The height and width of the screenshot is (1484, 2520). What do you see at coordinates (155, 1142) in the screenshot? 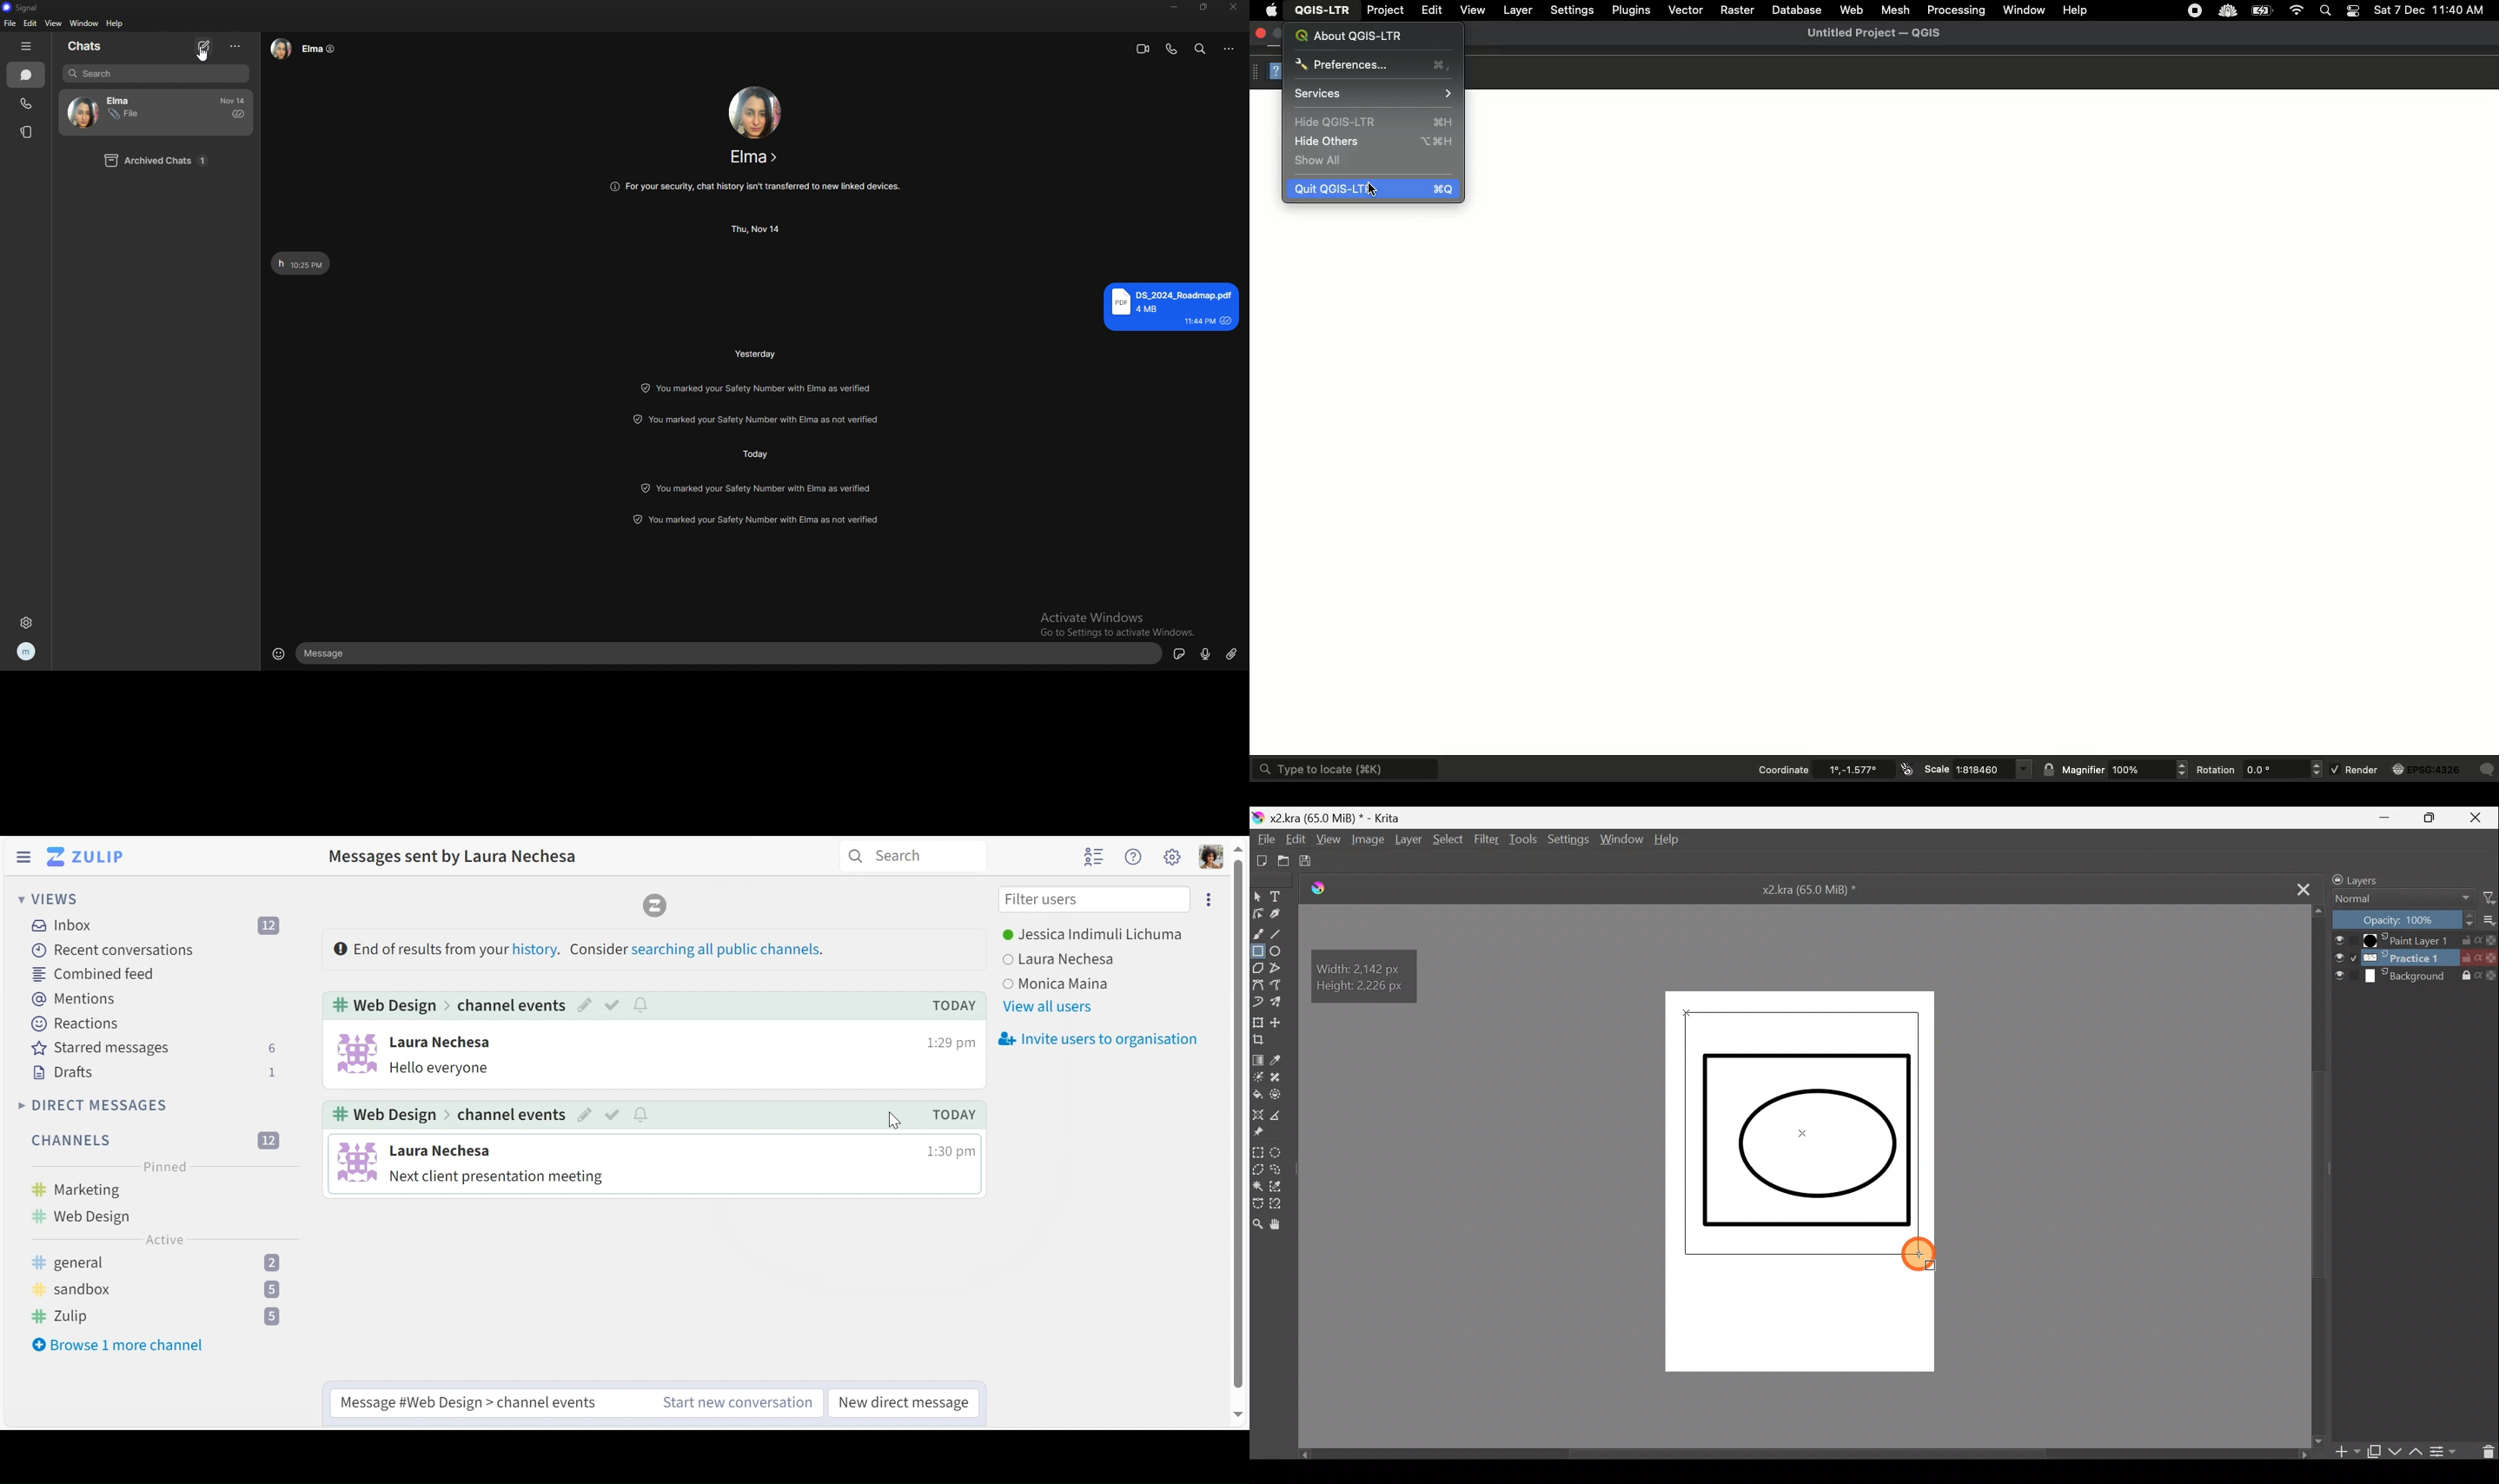
I see `Filter Channels` at bounding box center [155, 1142].